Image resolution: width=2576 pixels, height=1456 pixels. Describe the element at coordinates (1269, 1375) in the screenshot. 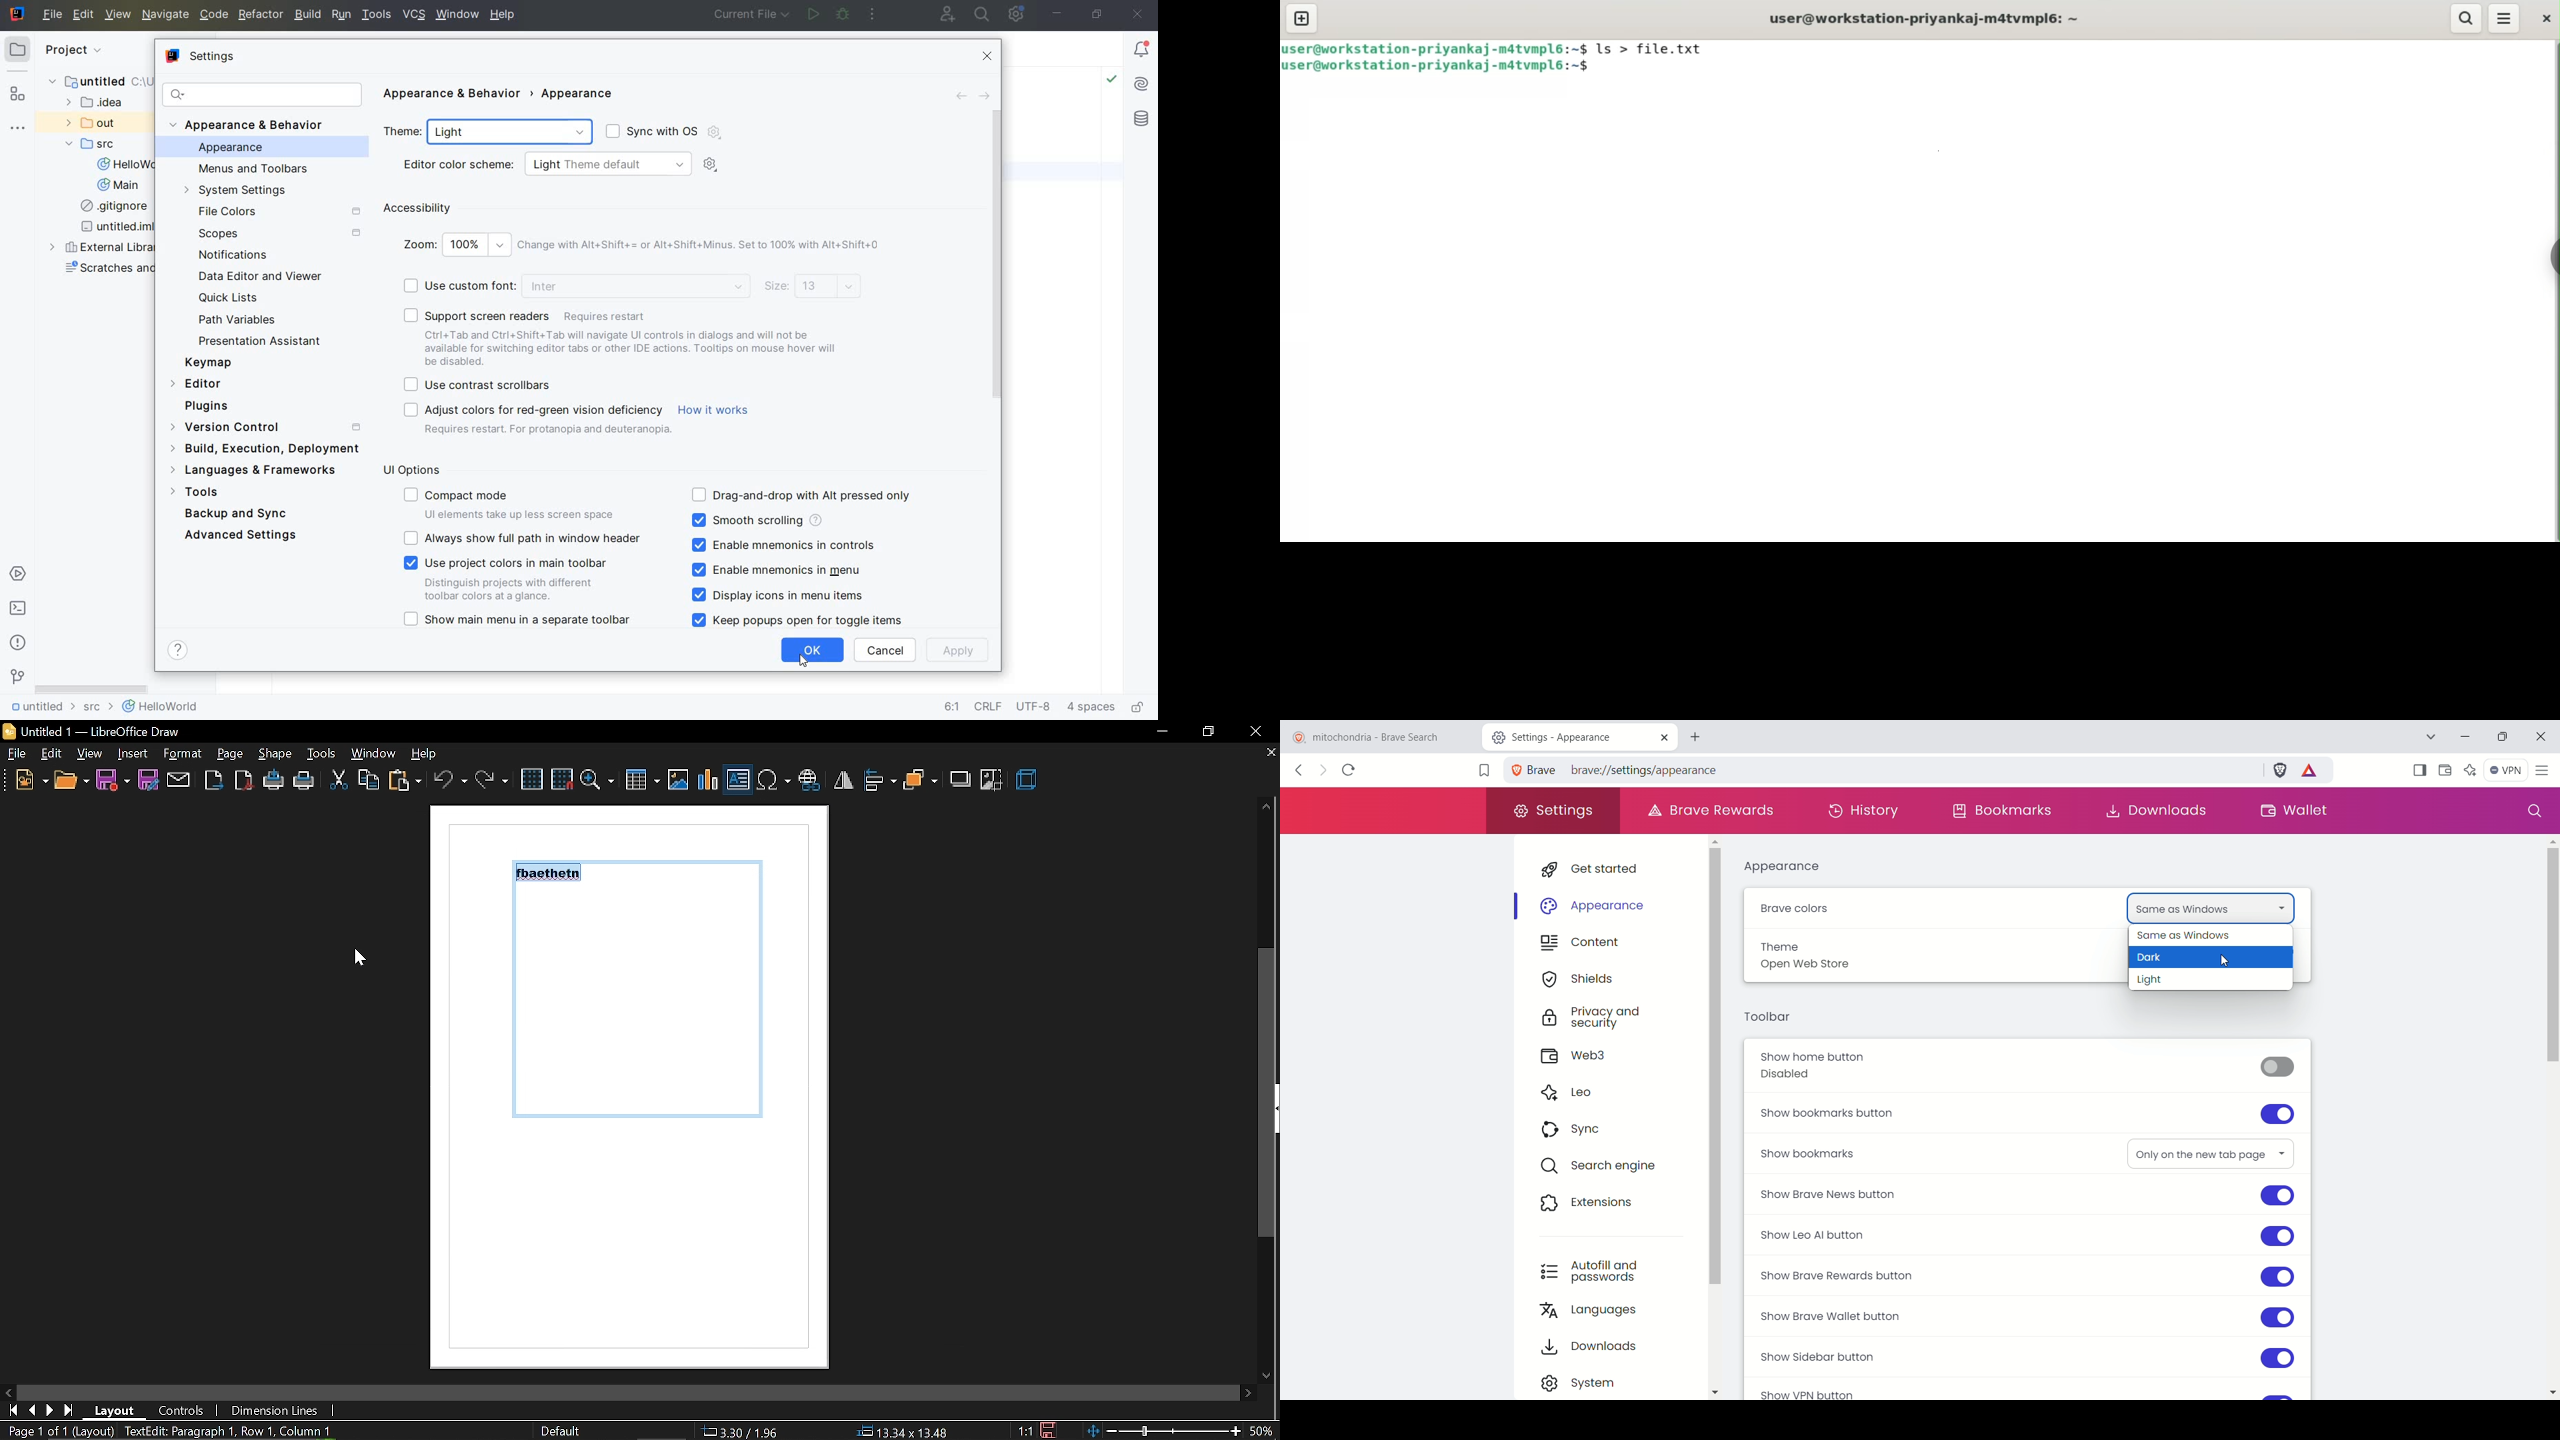

I see `Move down` at that location.